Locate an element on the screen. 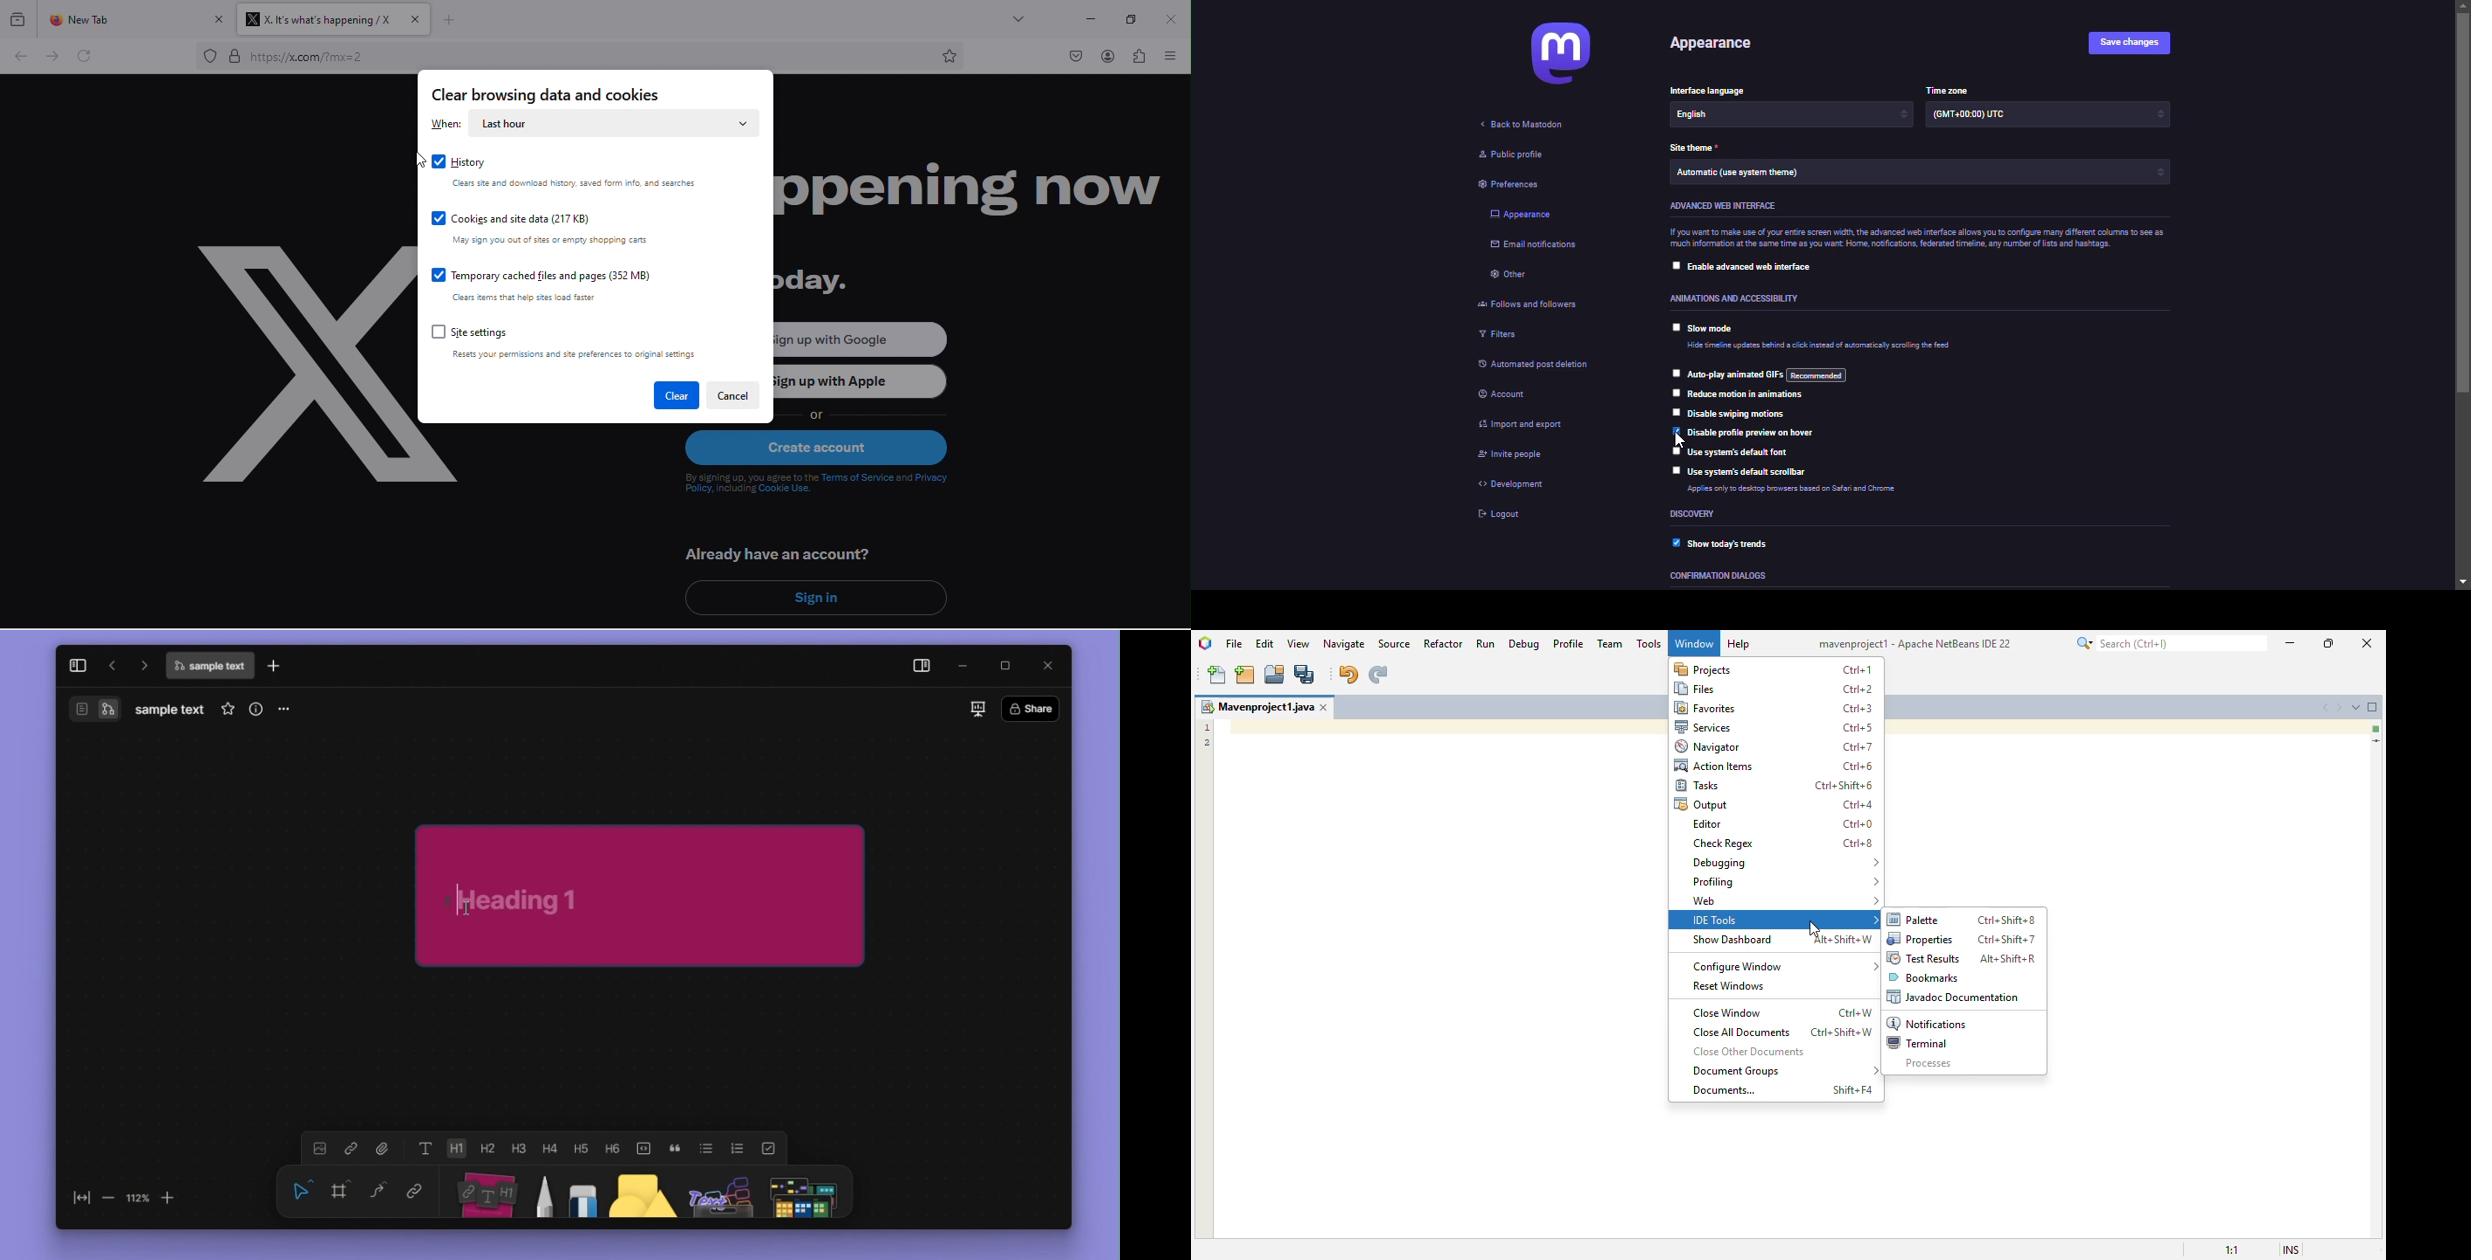  open project is located at coordinates (1275, 674).